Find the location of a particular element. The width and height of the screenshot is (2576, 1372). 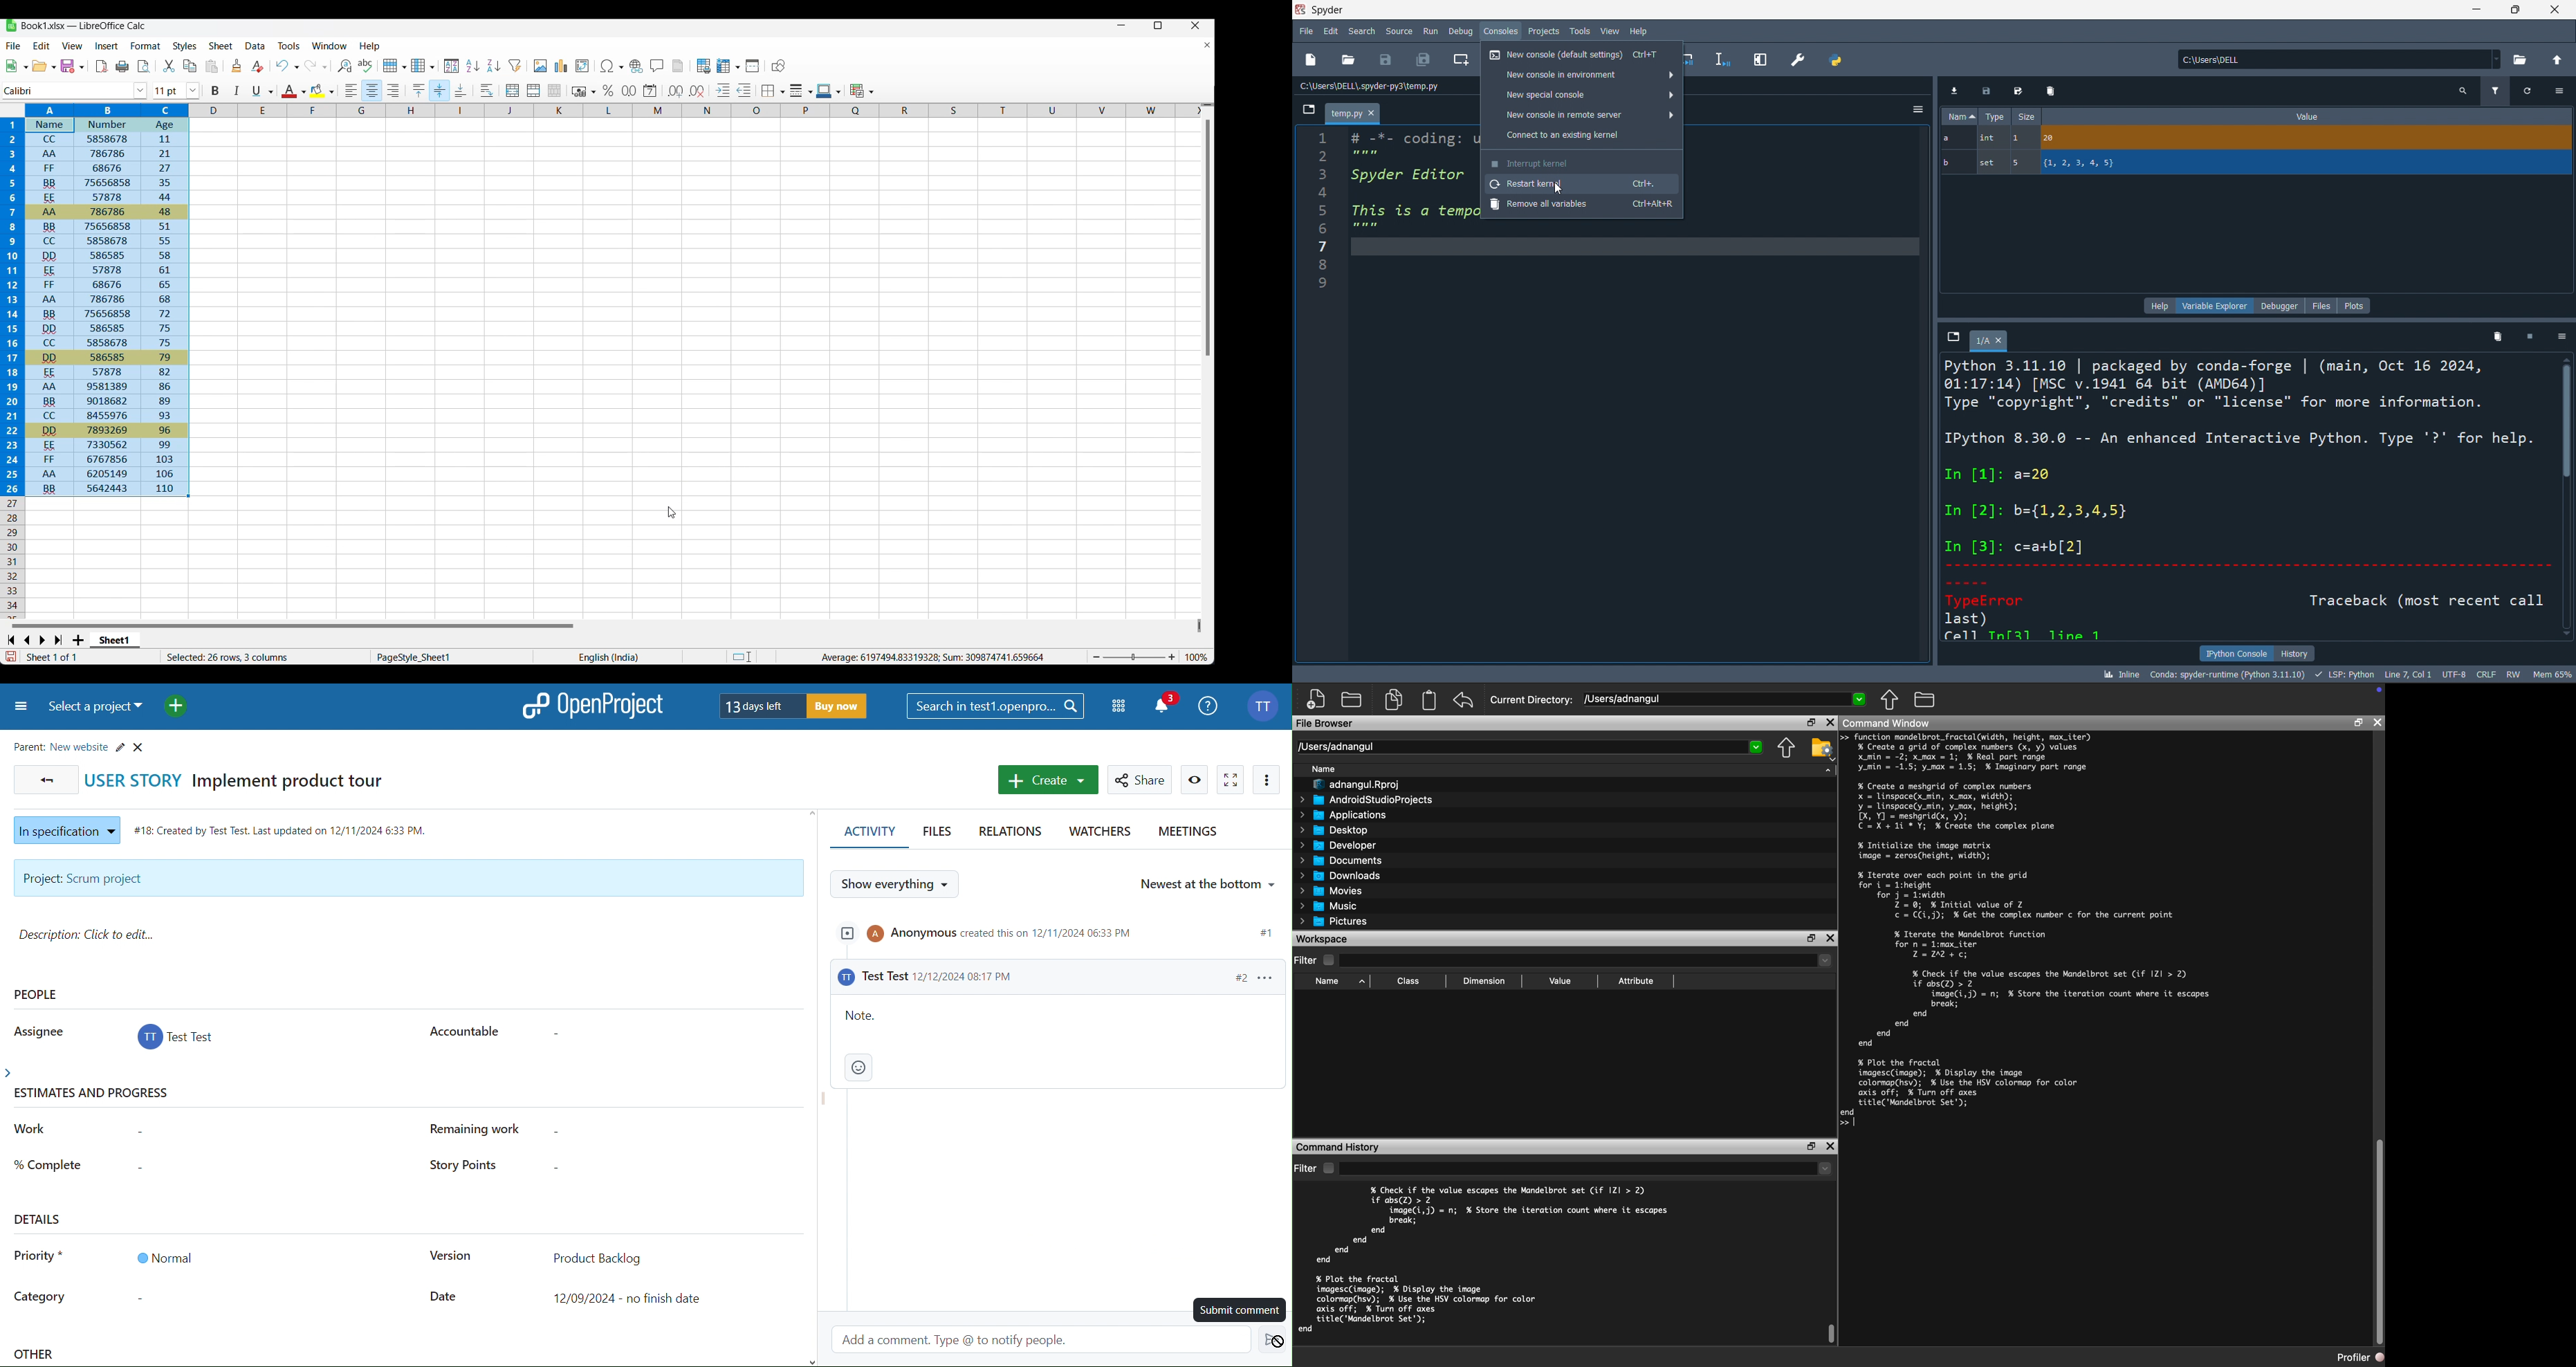

Add decimal place is located at coordinates (676, 91).